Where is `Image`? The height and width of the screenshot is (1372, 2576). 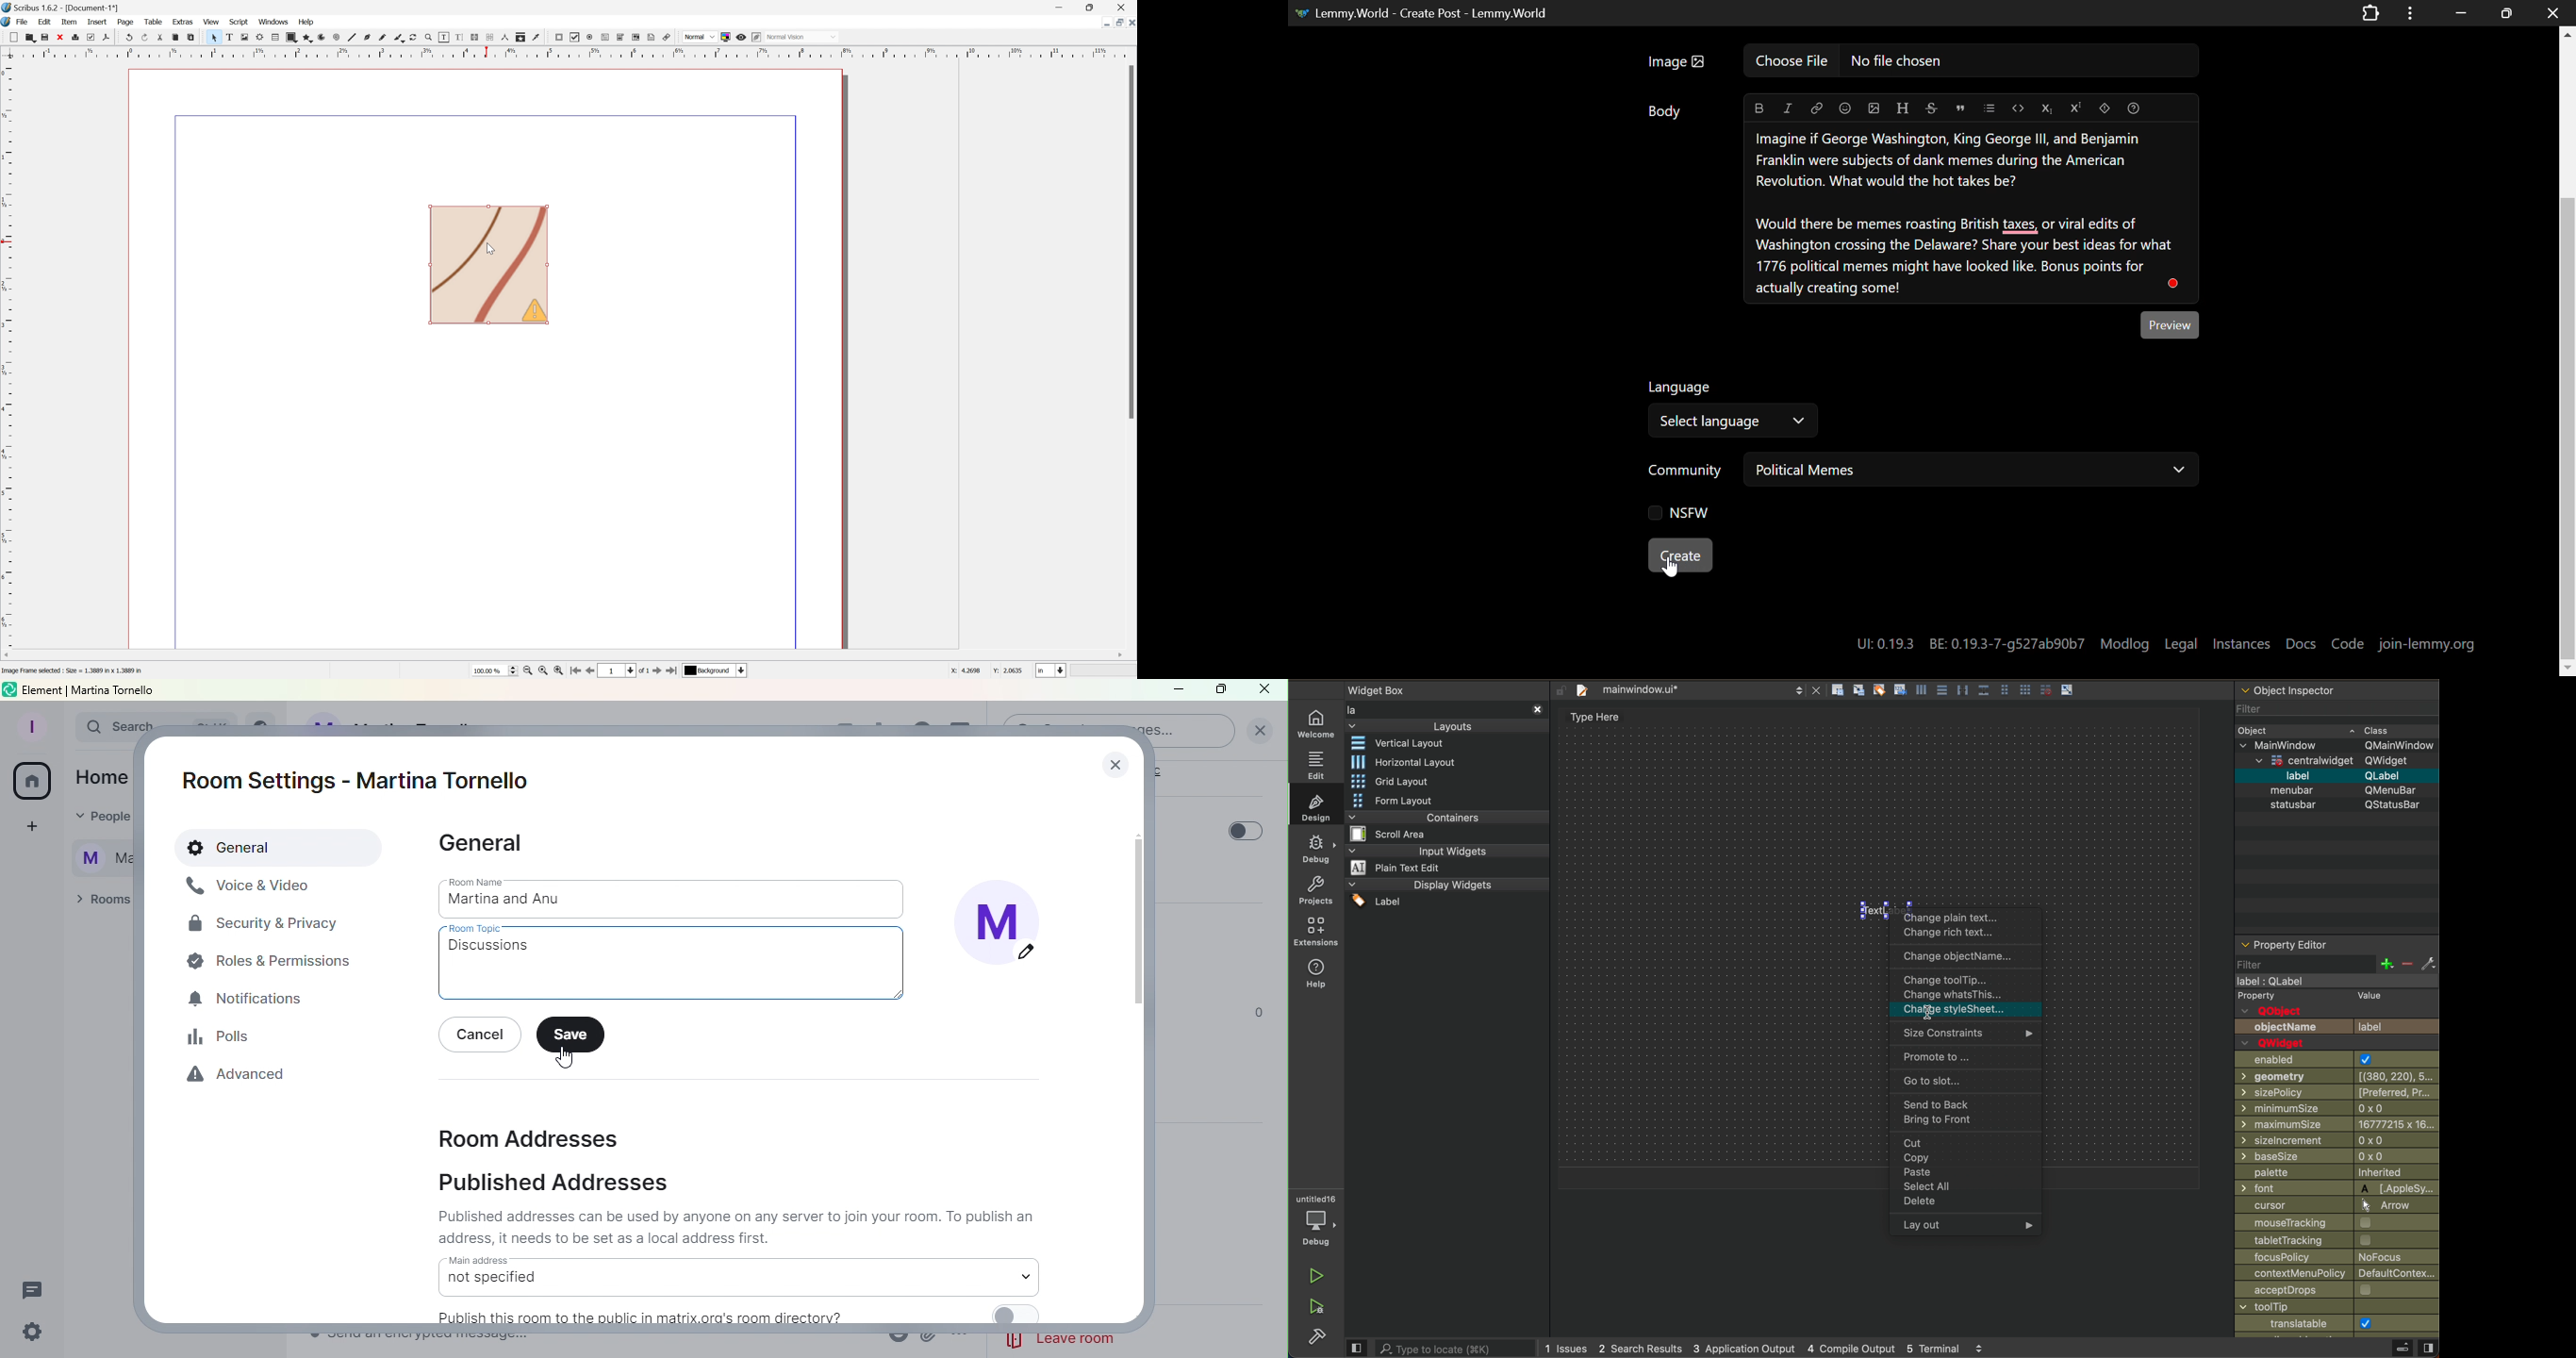 Image is located at coordinates (489, 266).